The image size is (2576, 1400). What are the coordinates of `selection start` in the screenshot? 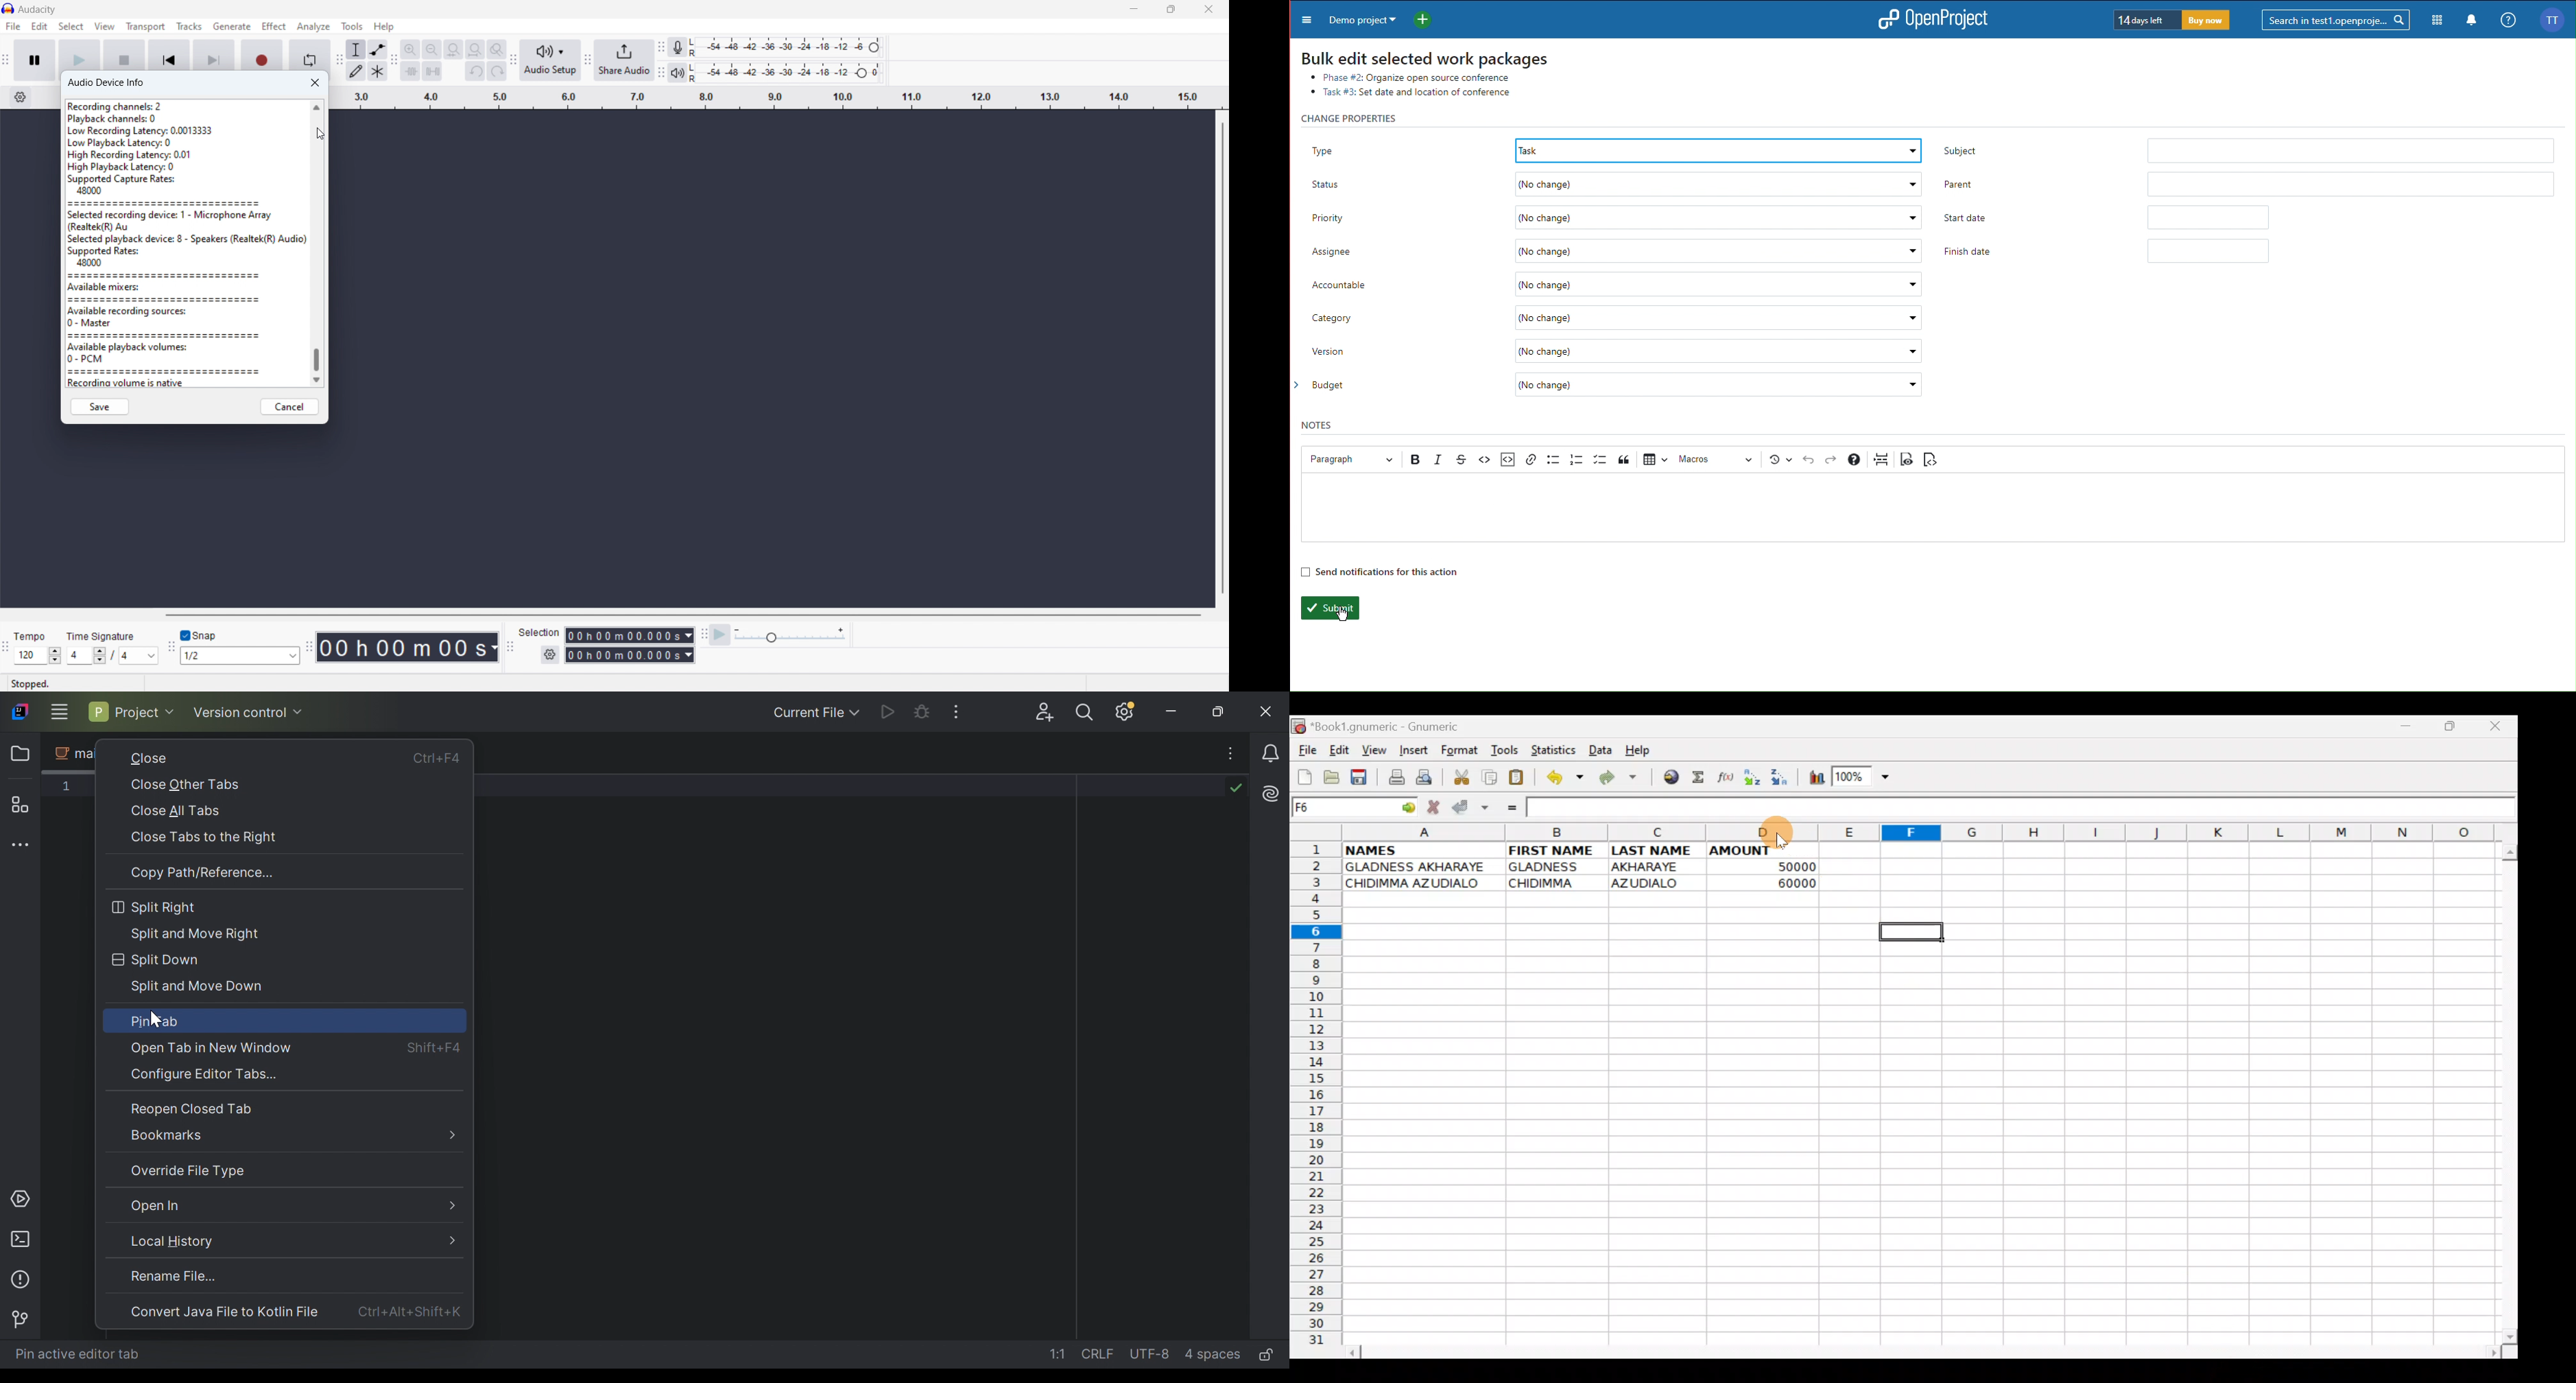 It's located at (629, 635).